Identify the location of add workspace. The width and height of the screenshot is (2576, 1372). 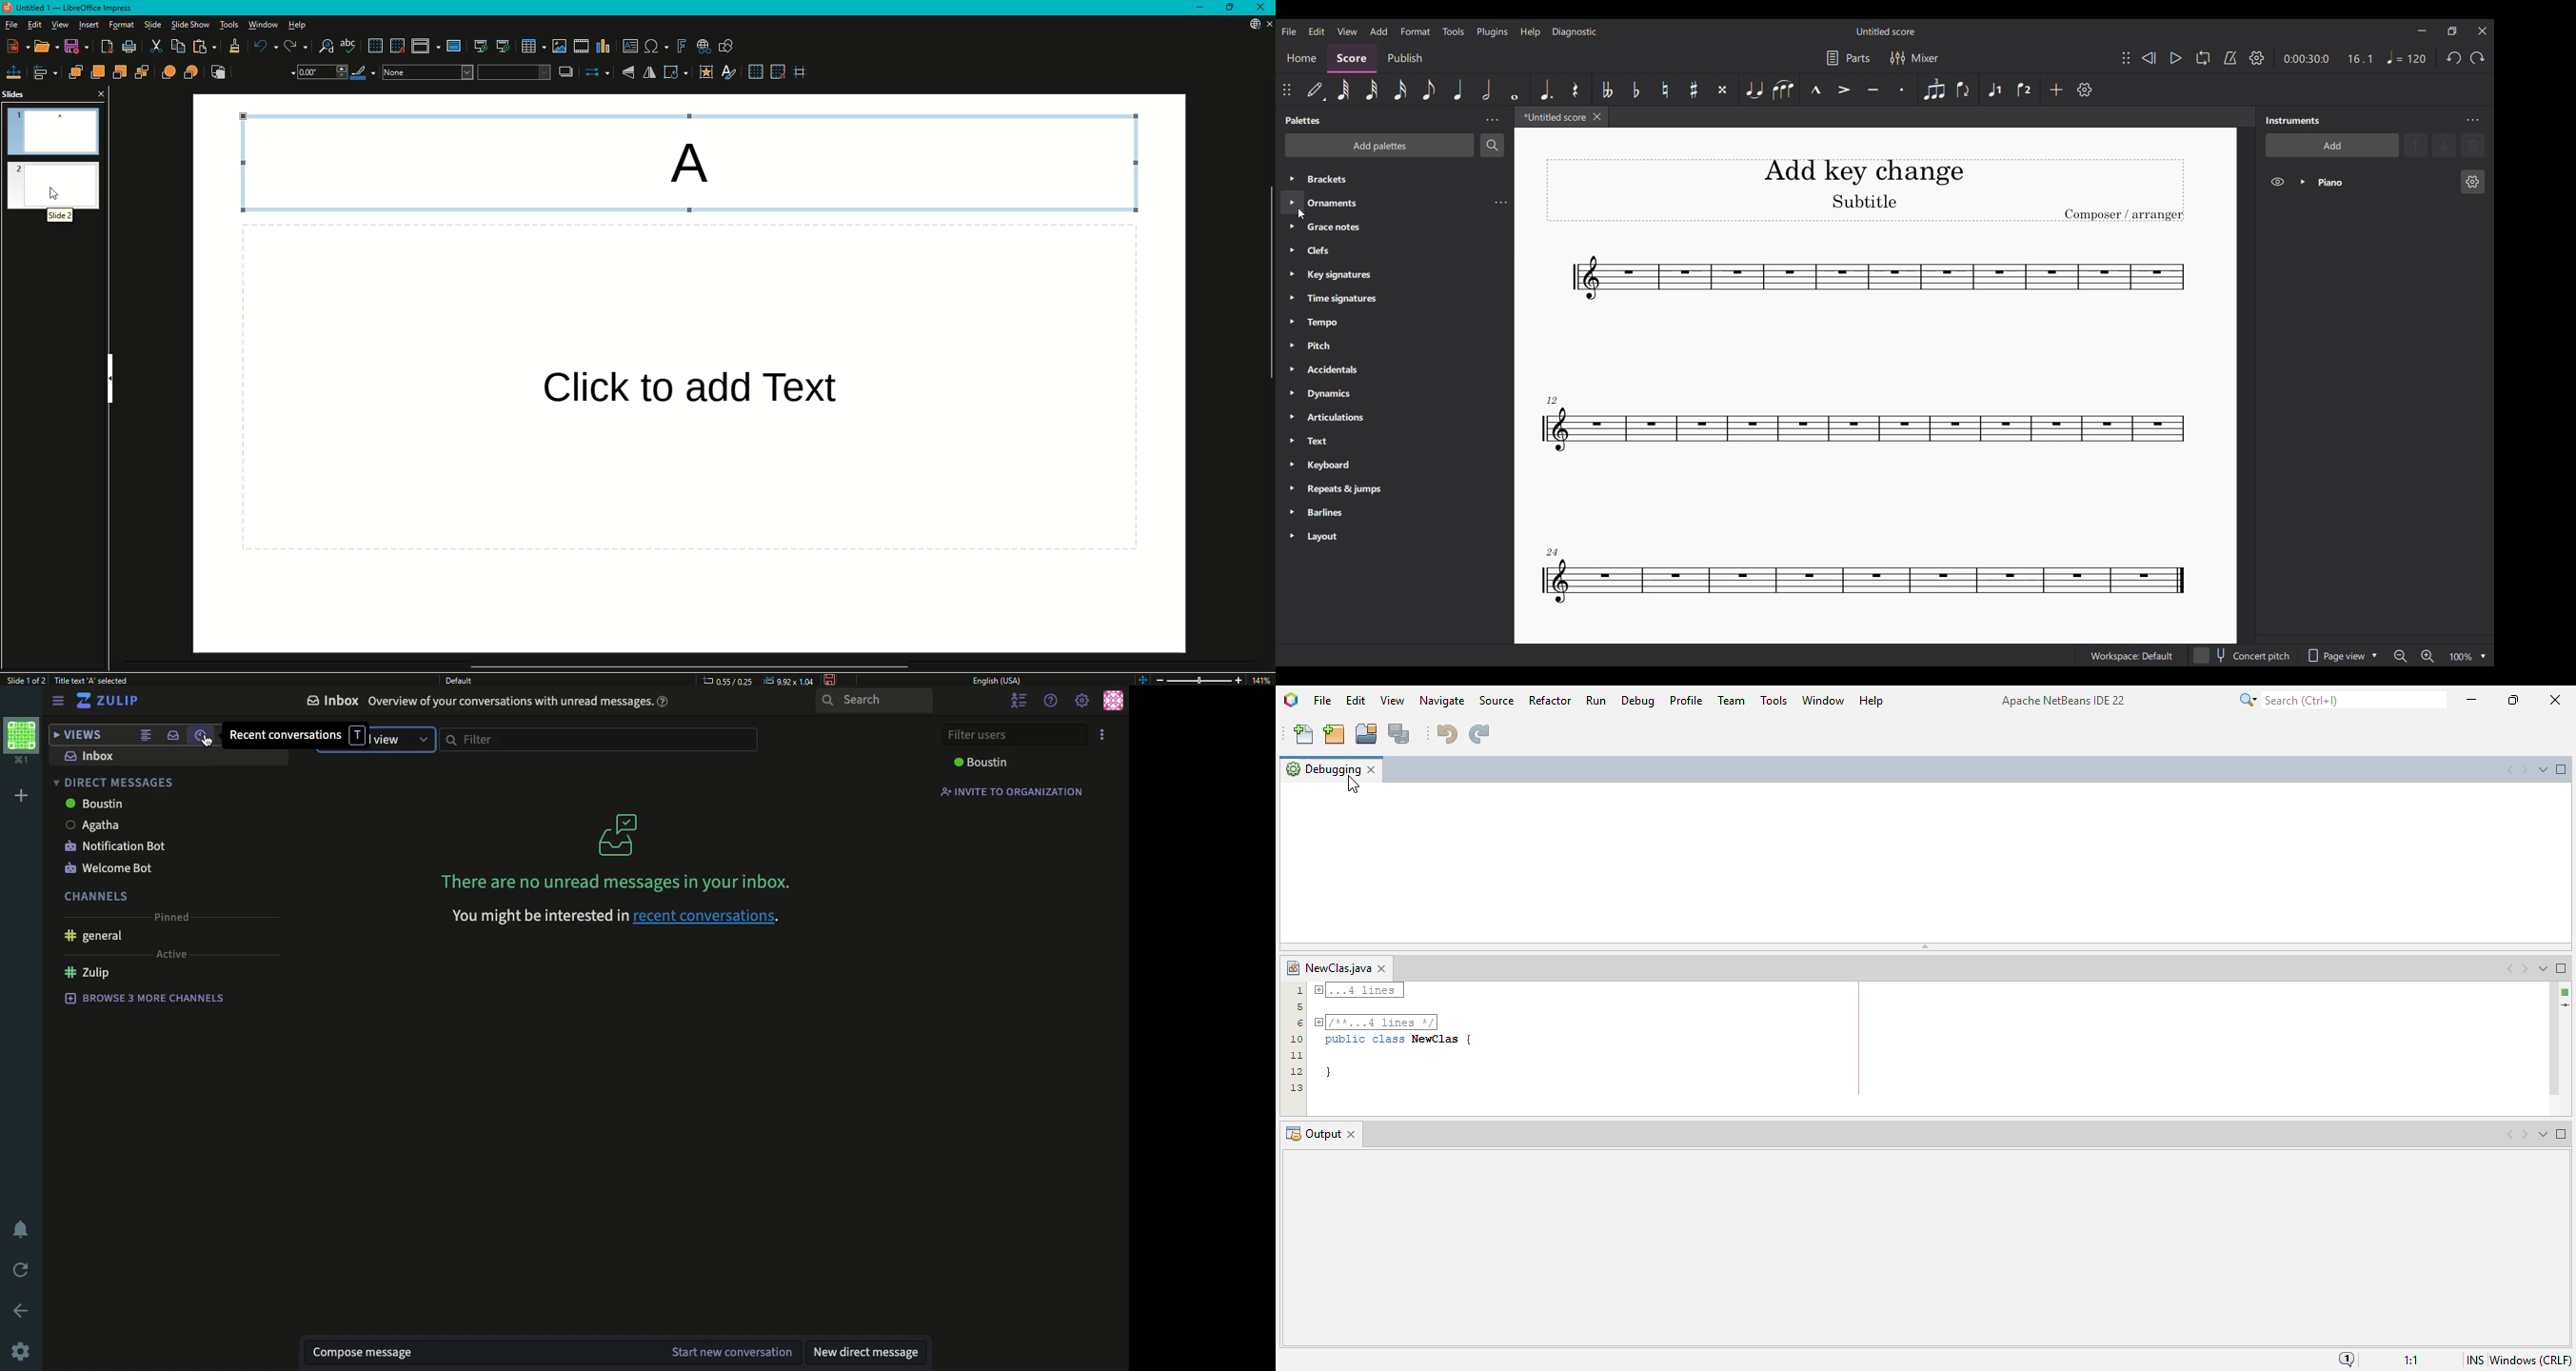
(22, 793).